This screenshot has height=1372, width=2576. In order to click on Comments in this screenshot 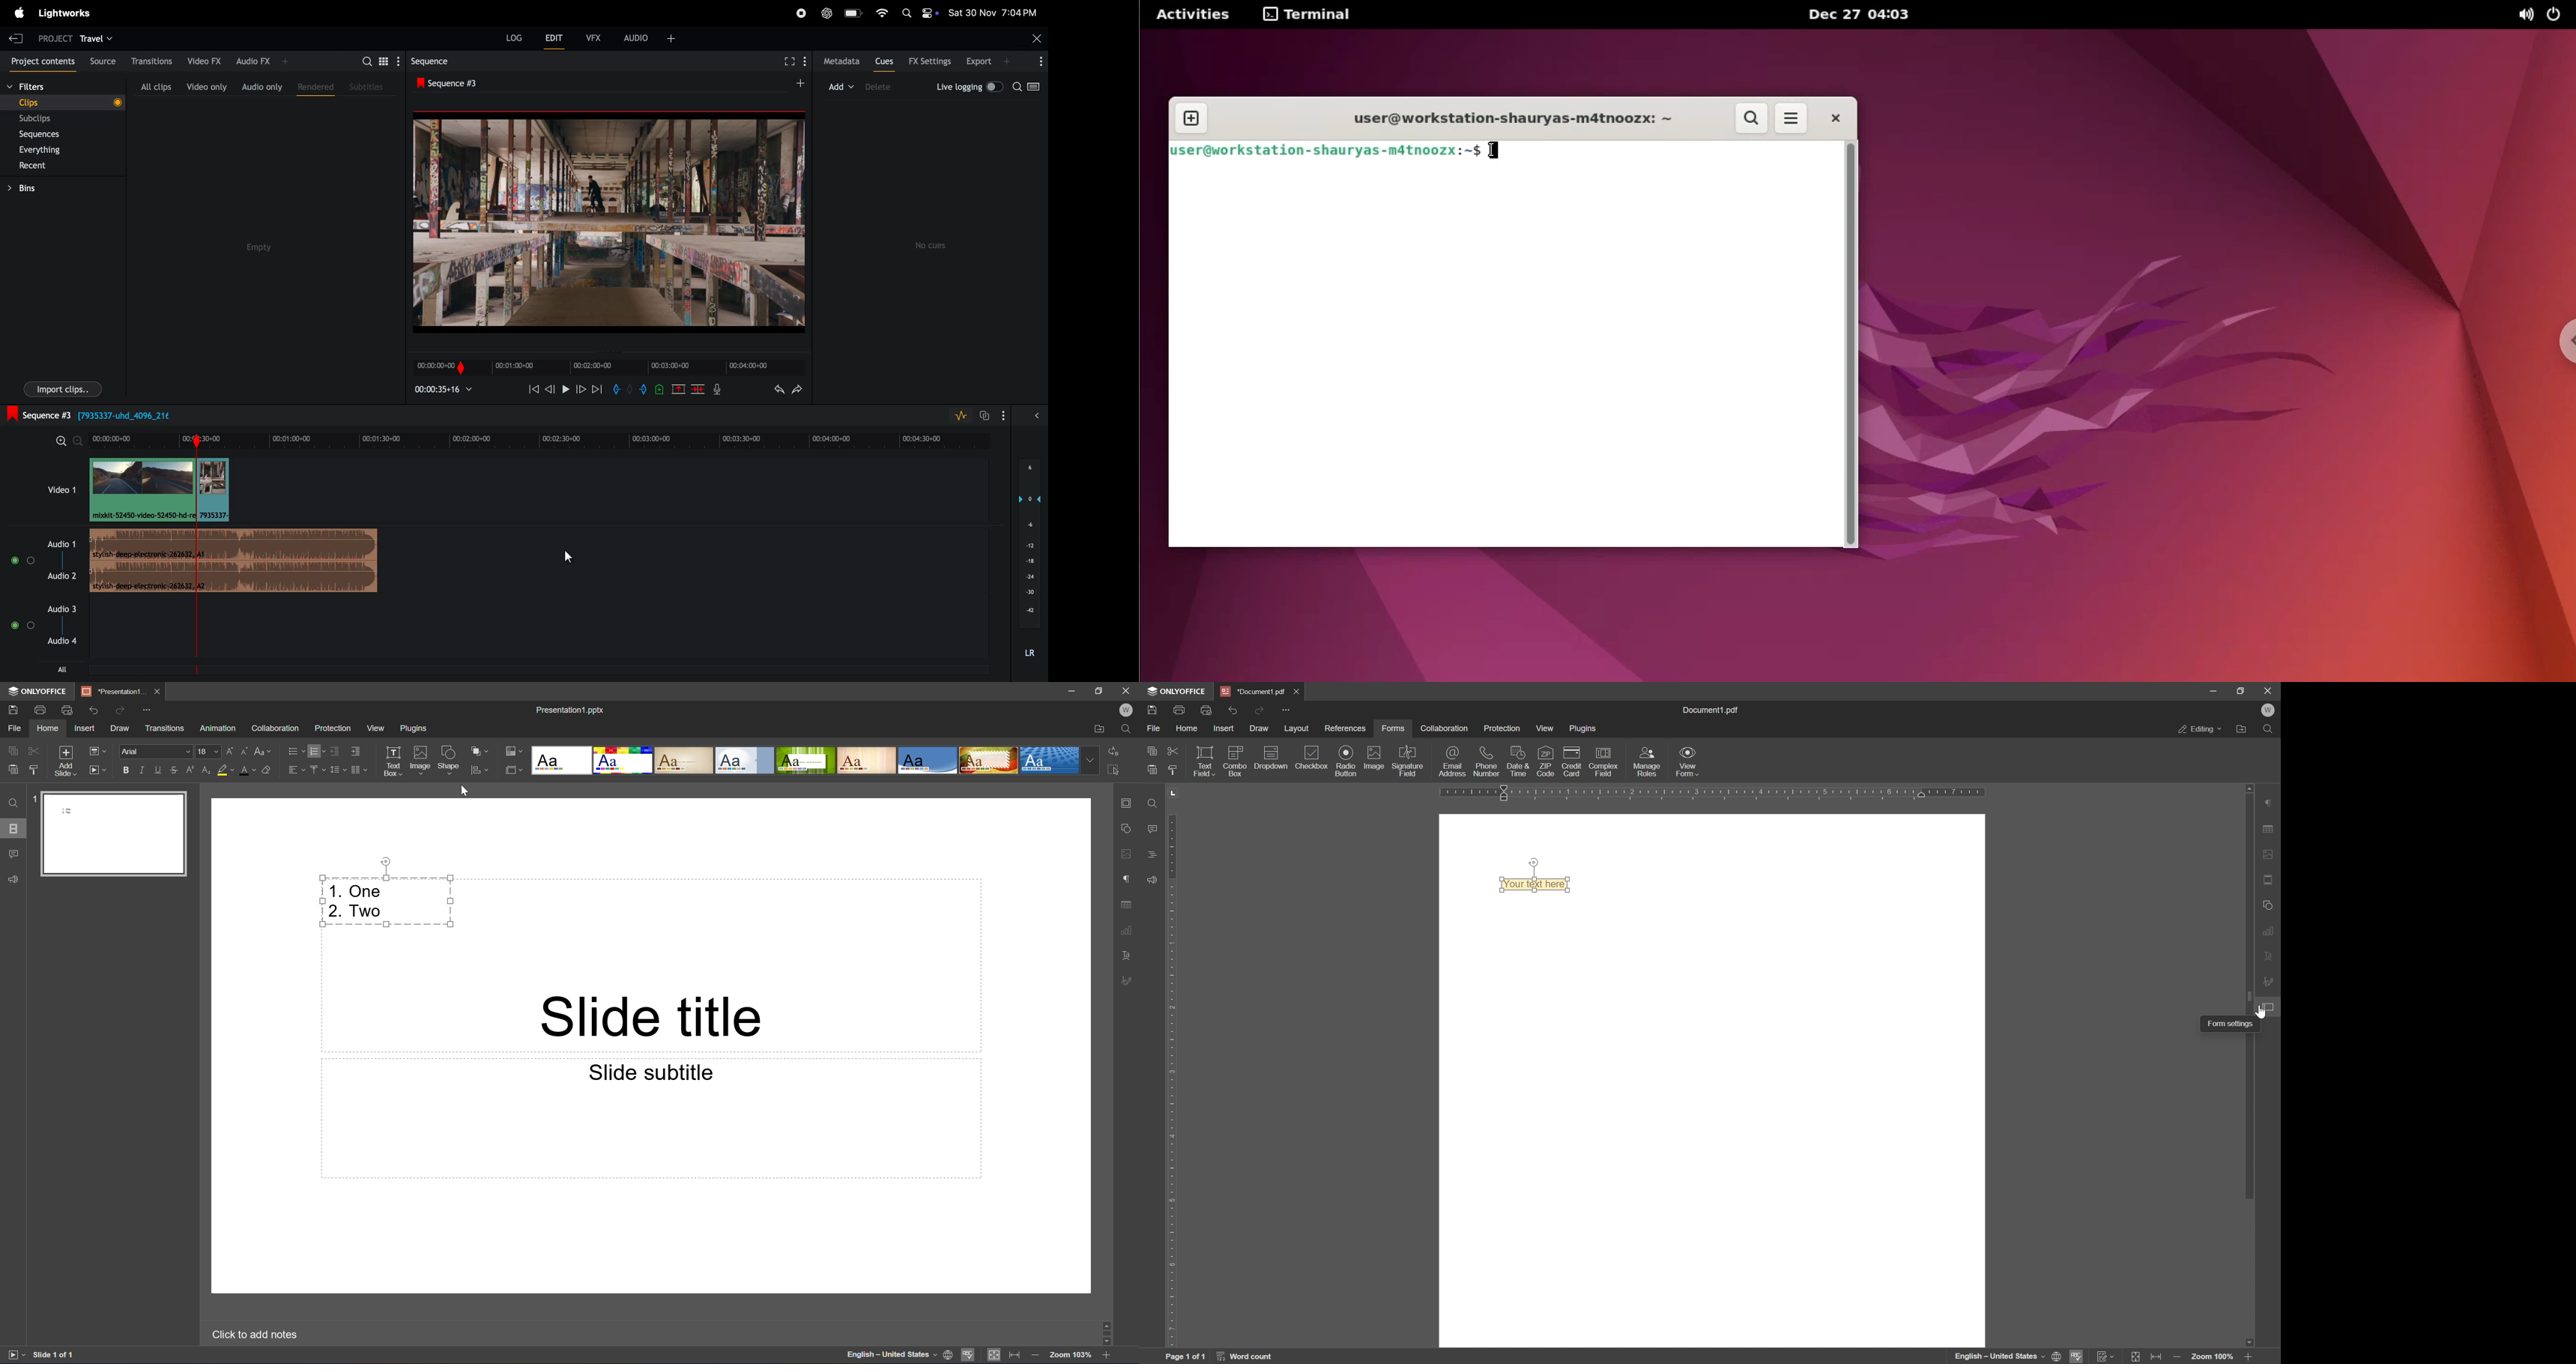, I will do `click(13, 852)`.